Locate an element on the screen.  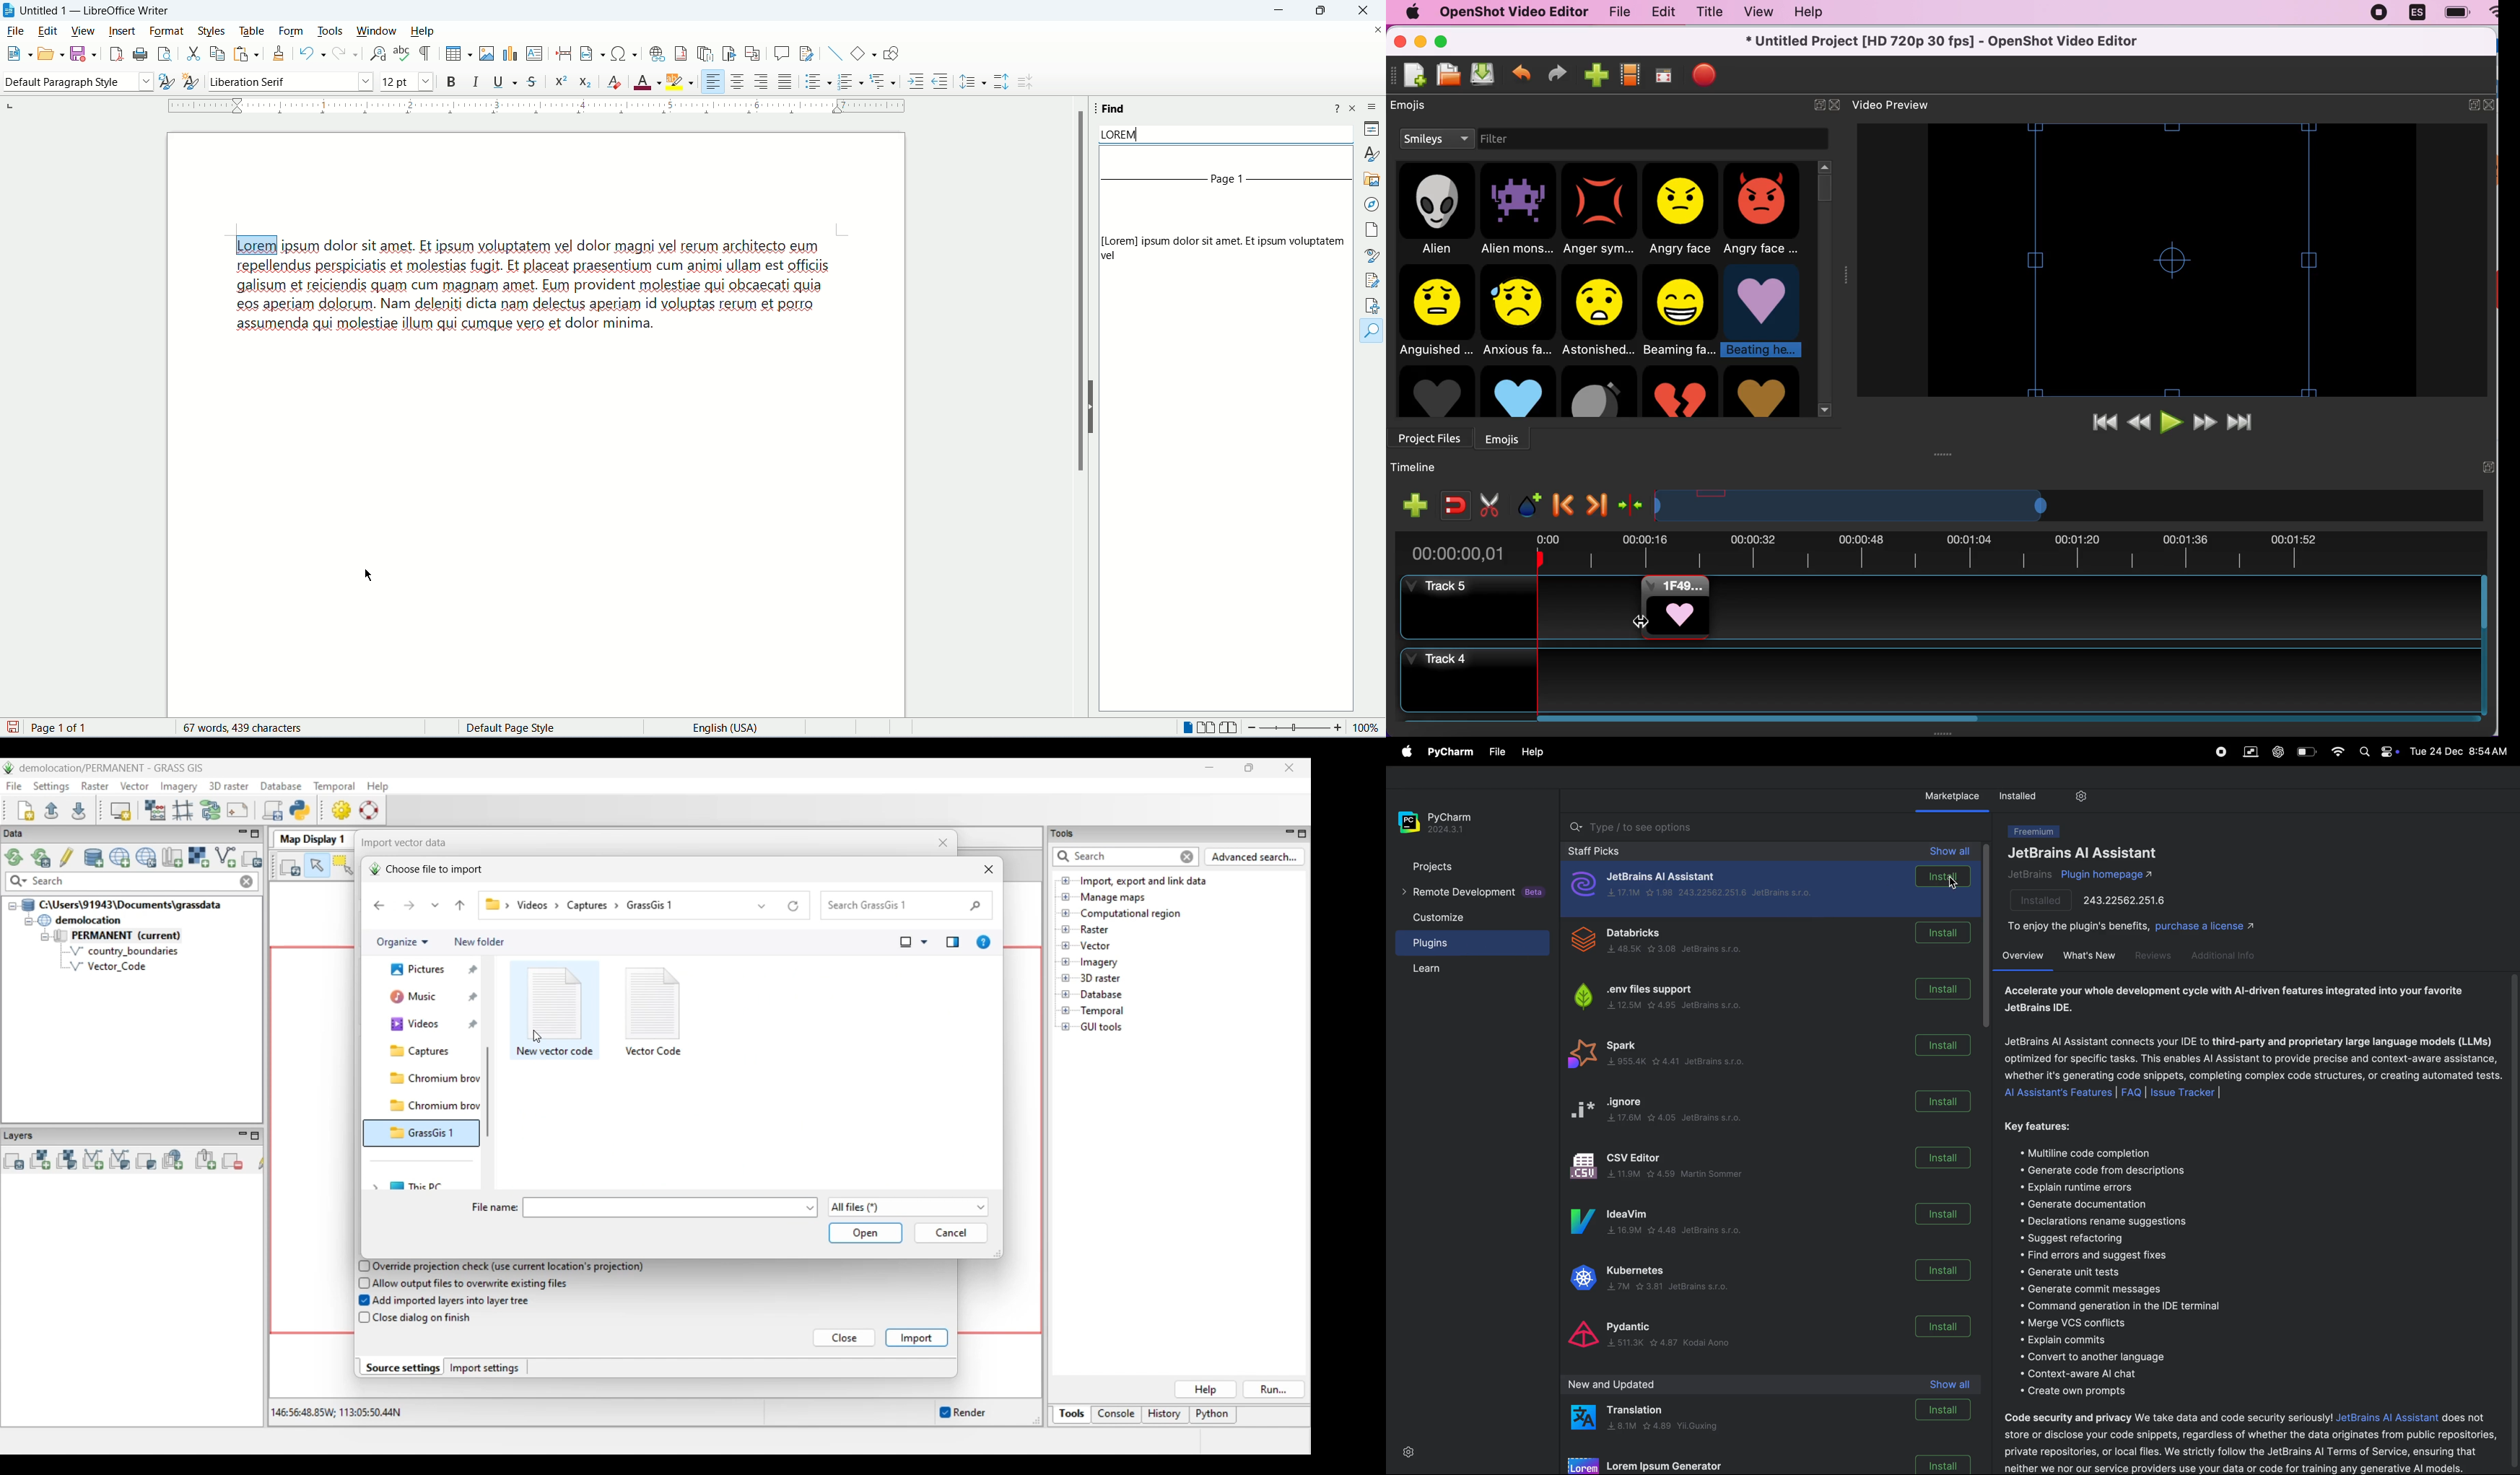
margin is located at coordinates (537, 109).